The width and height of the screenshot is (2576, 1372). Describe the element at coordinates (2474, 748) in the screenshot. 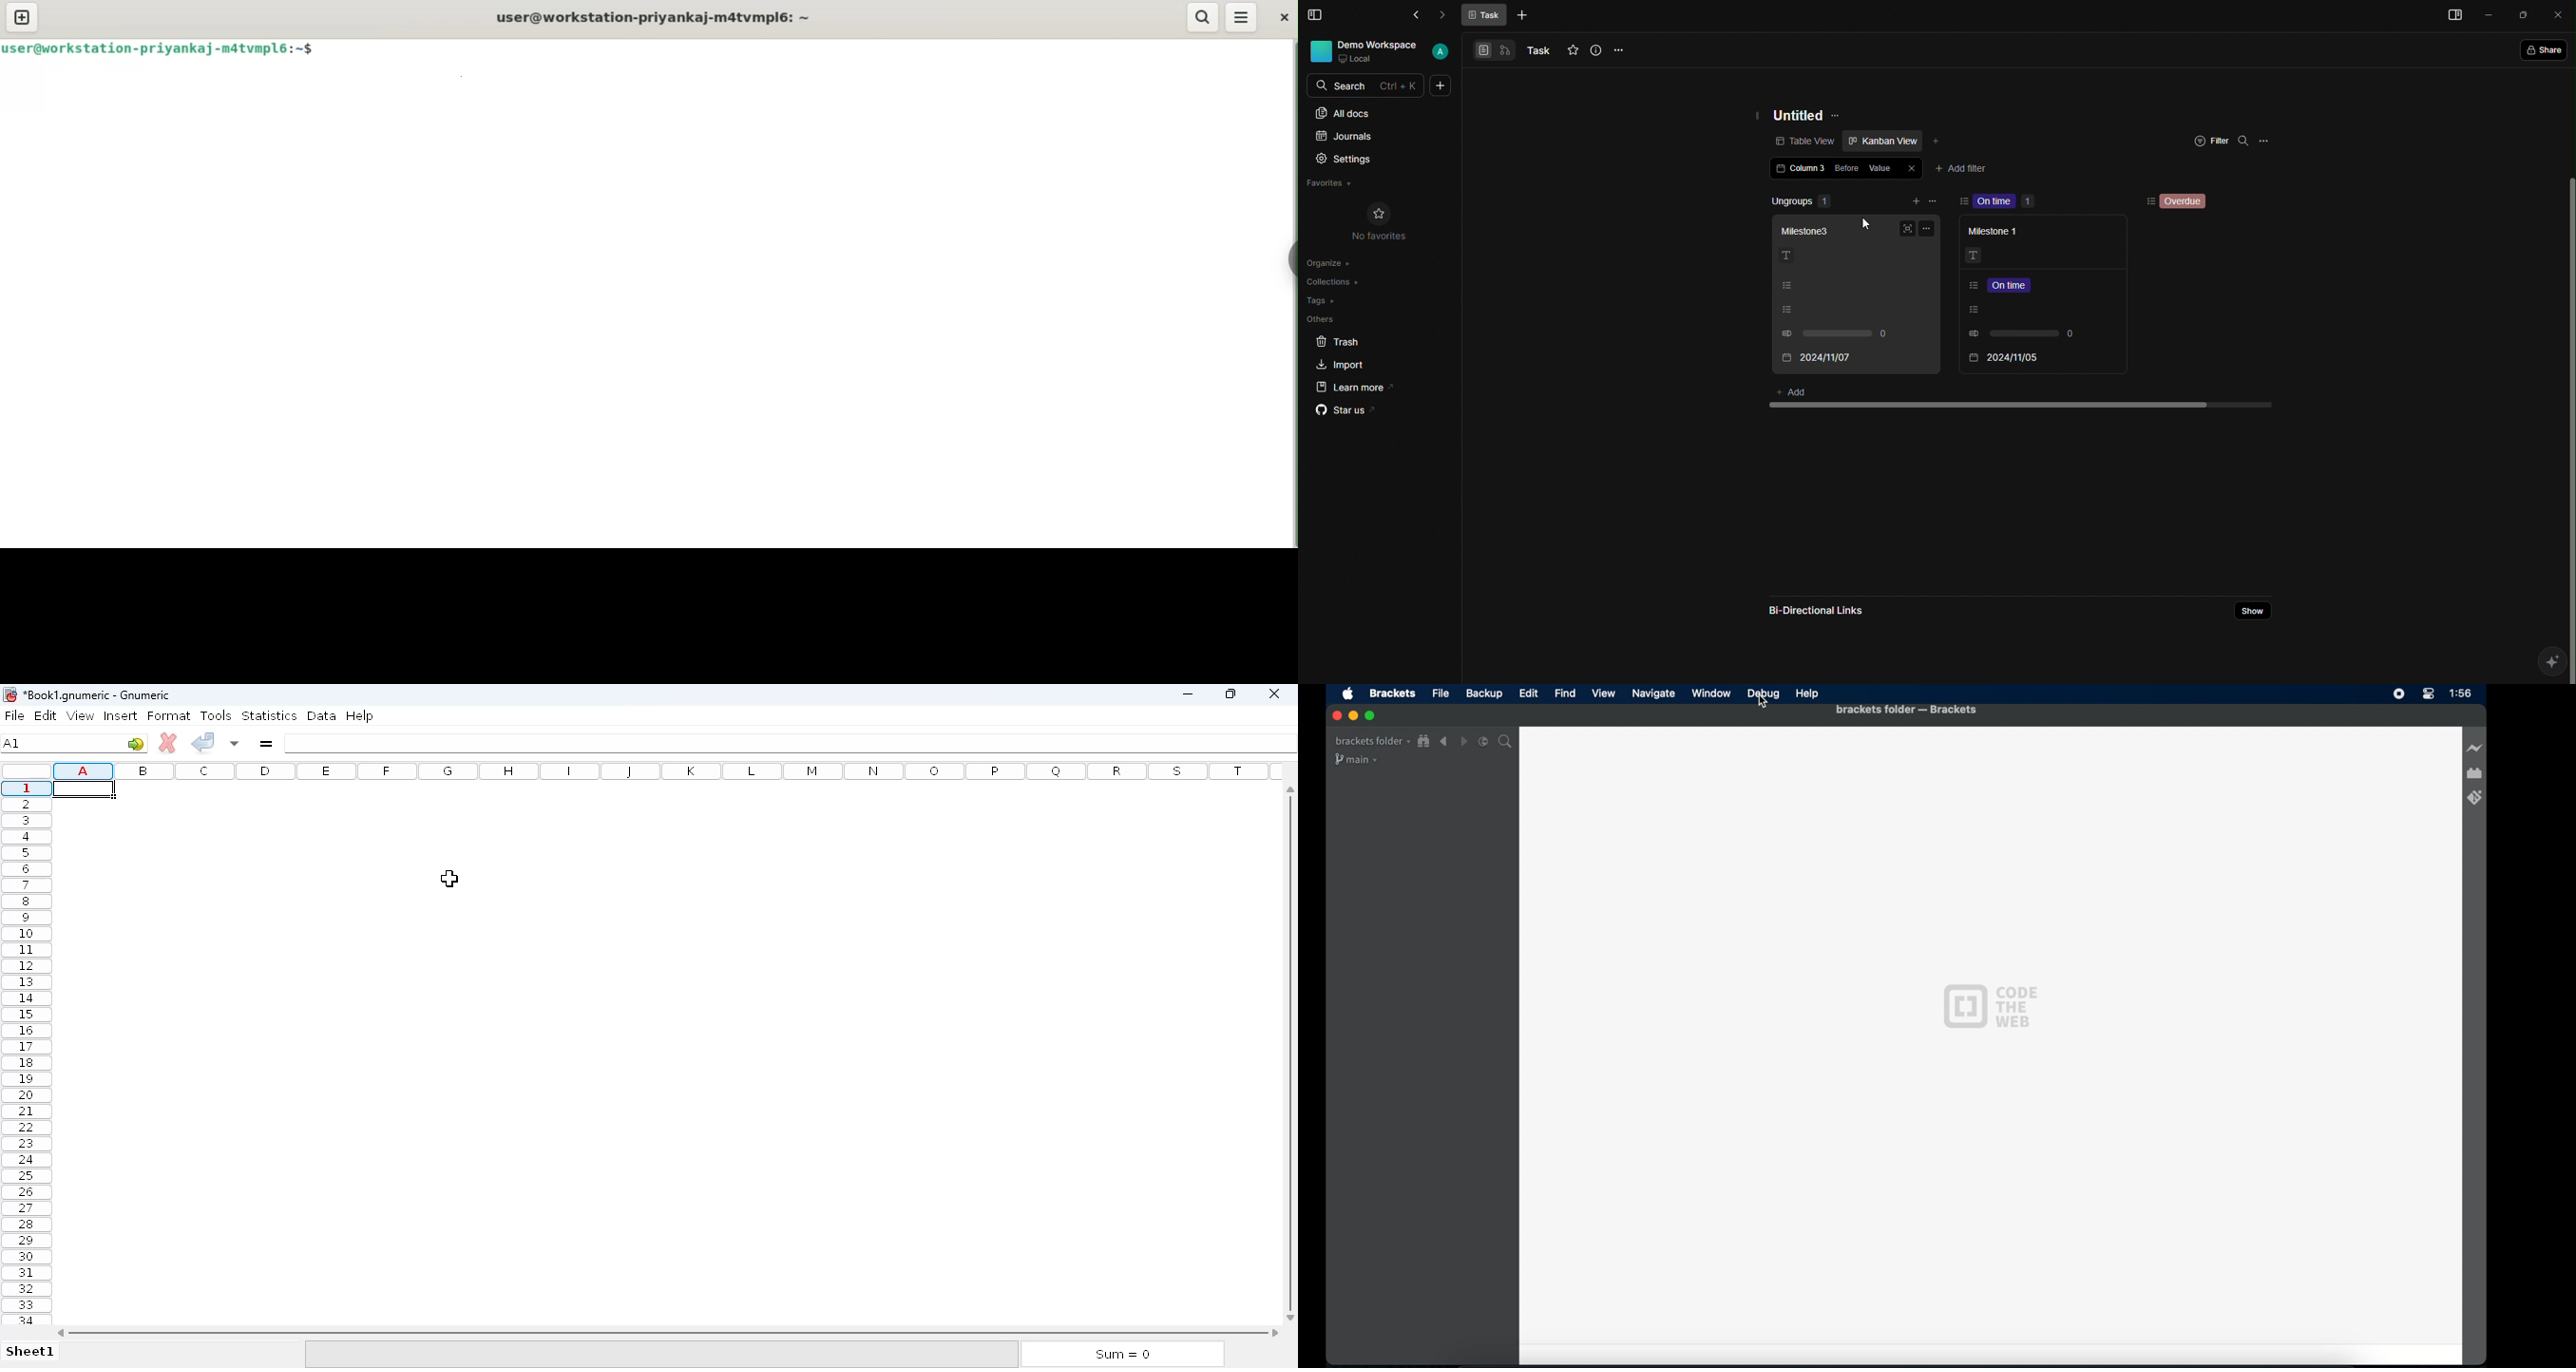

I see `live preview` at that location.